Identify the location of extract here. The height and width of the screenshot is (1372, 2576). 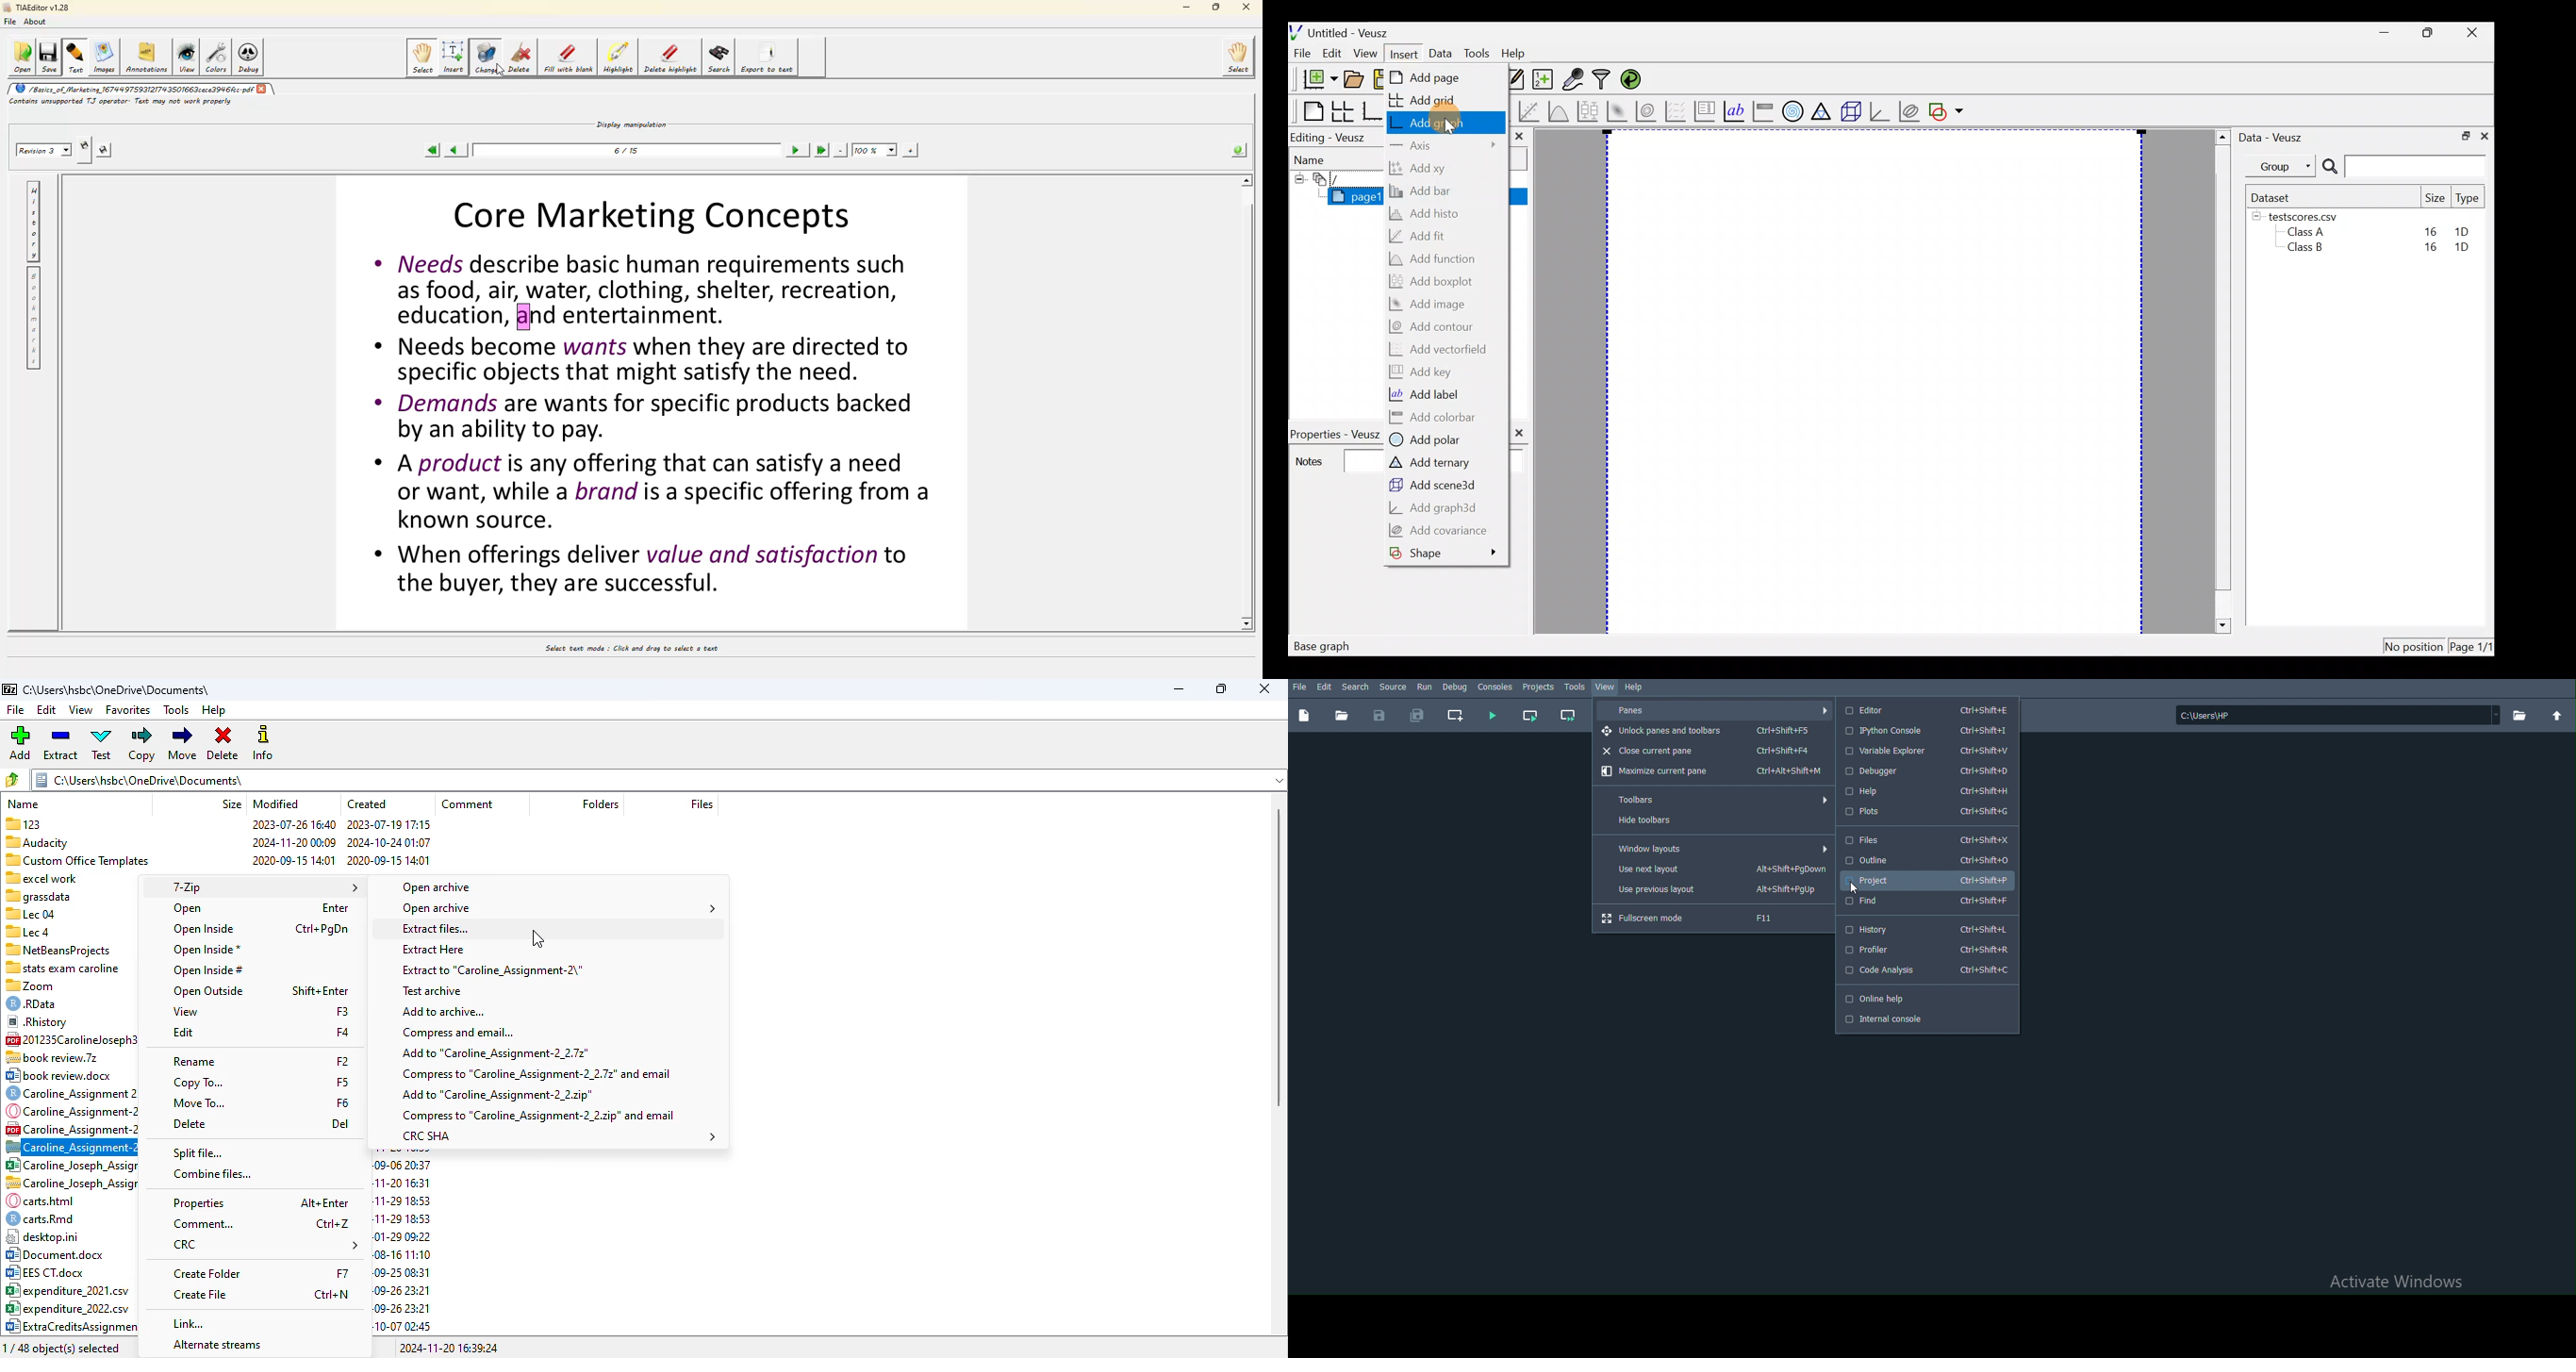
(434, 949).